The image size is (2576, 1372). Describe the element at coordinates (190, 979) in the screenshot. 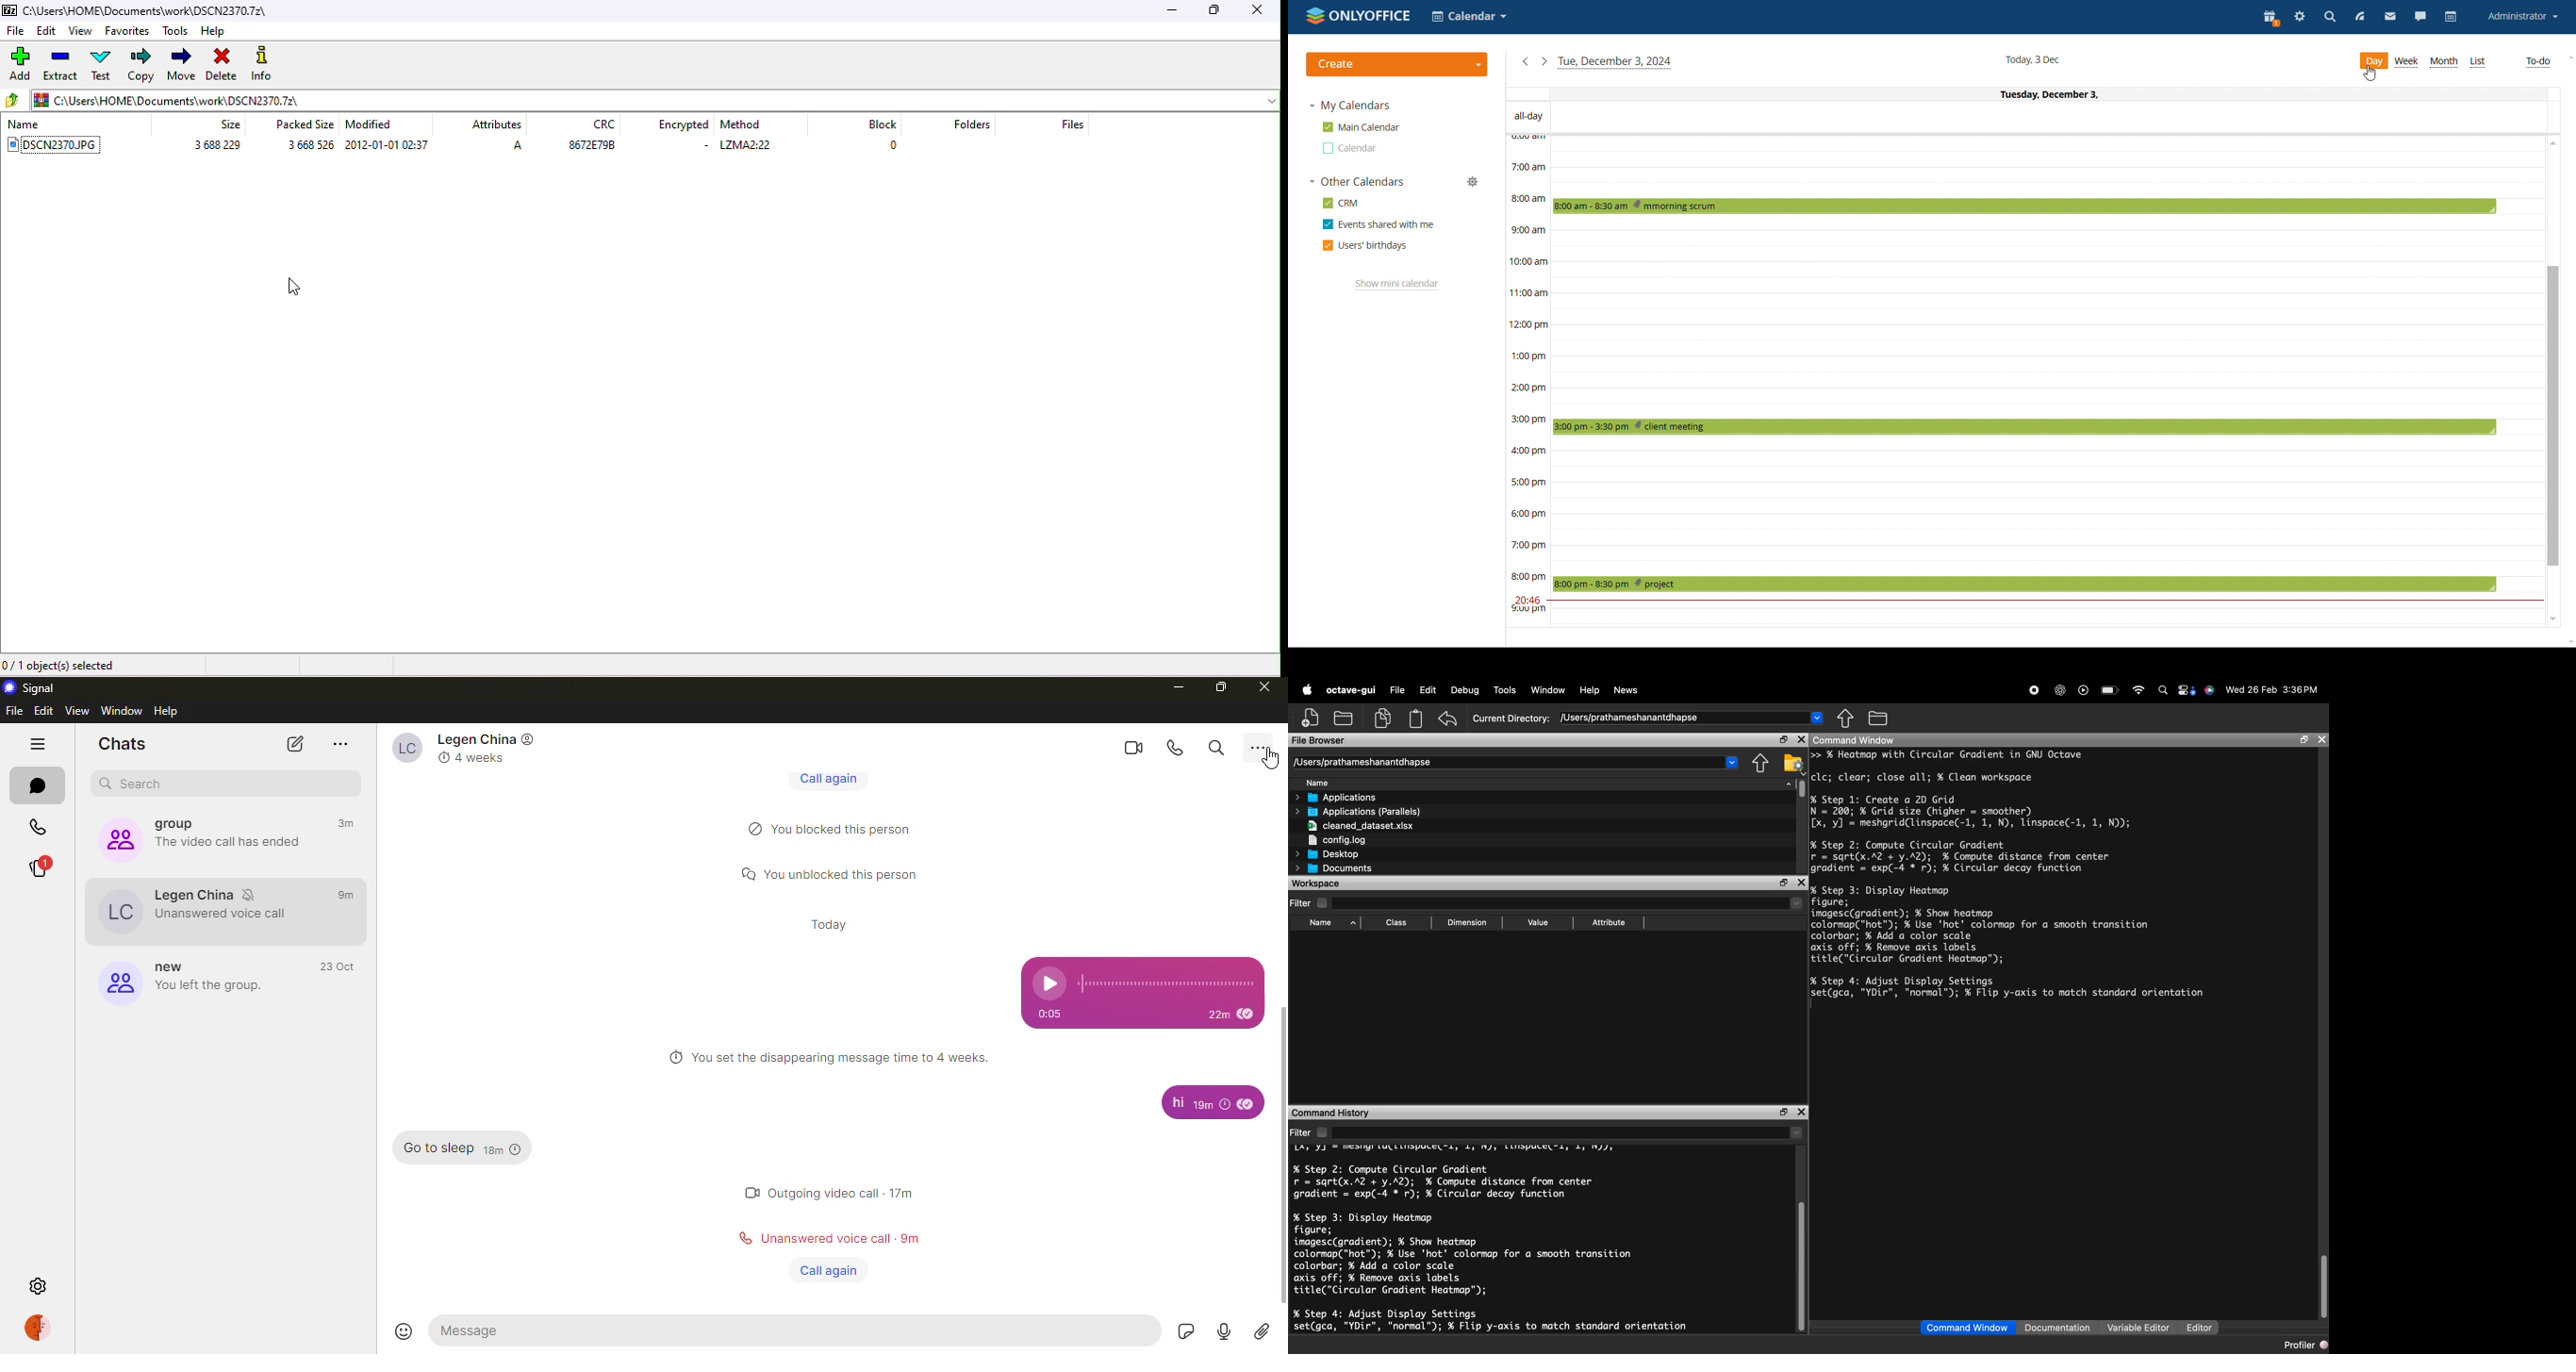

I see `group` at that location.